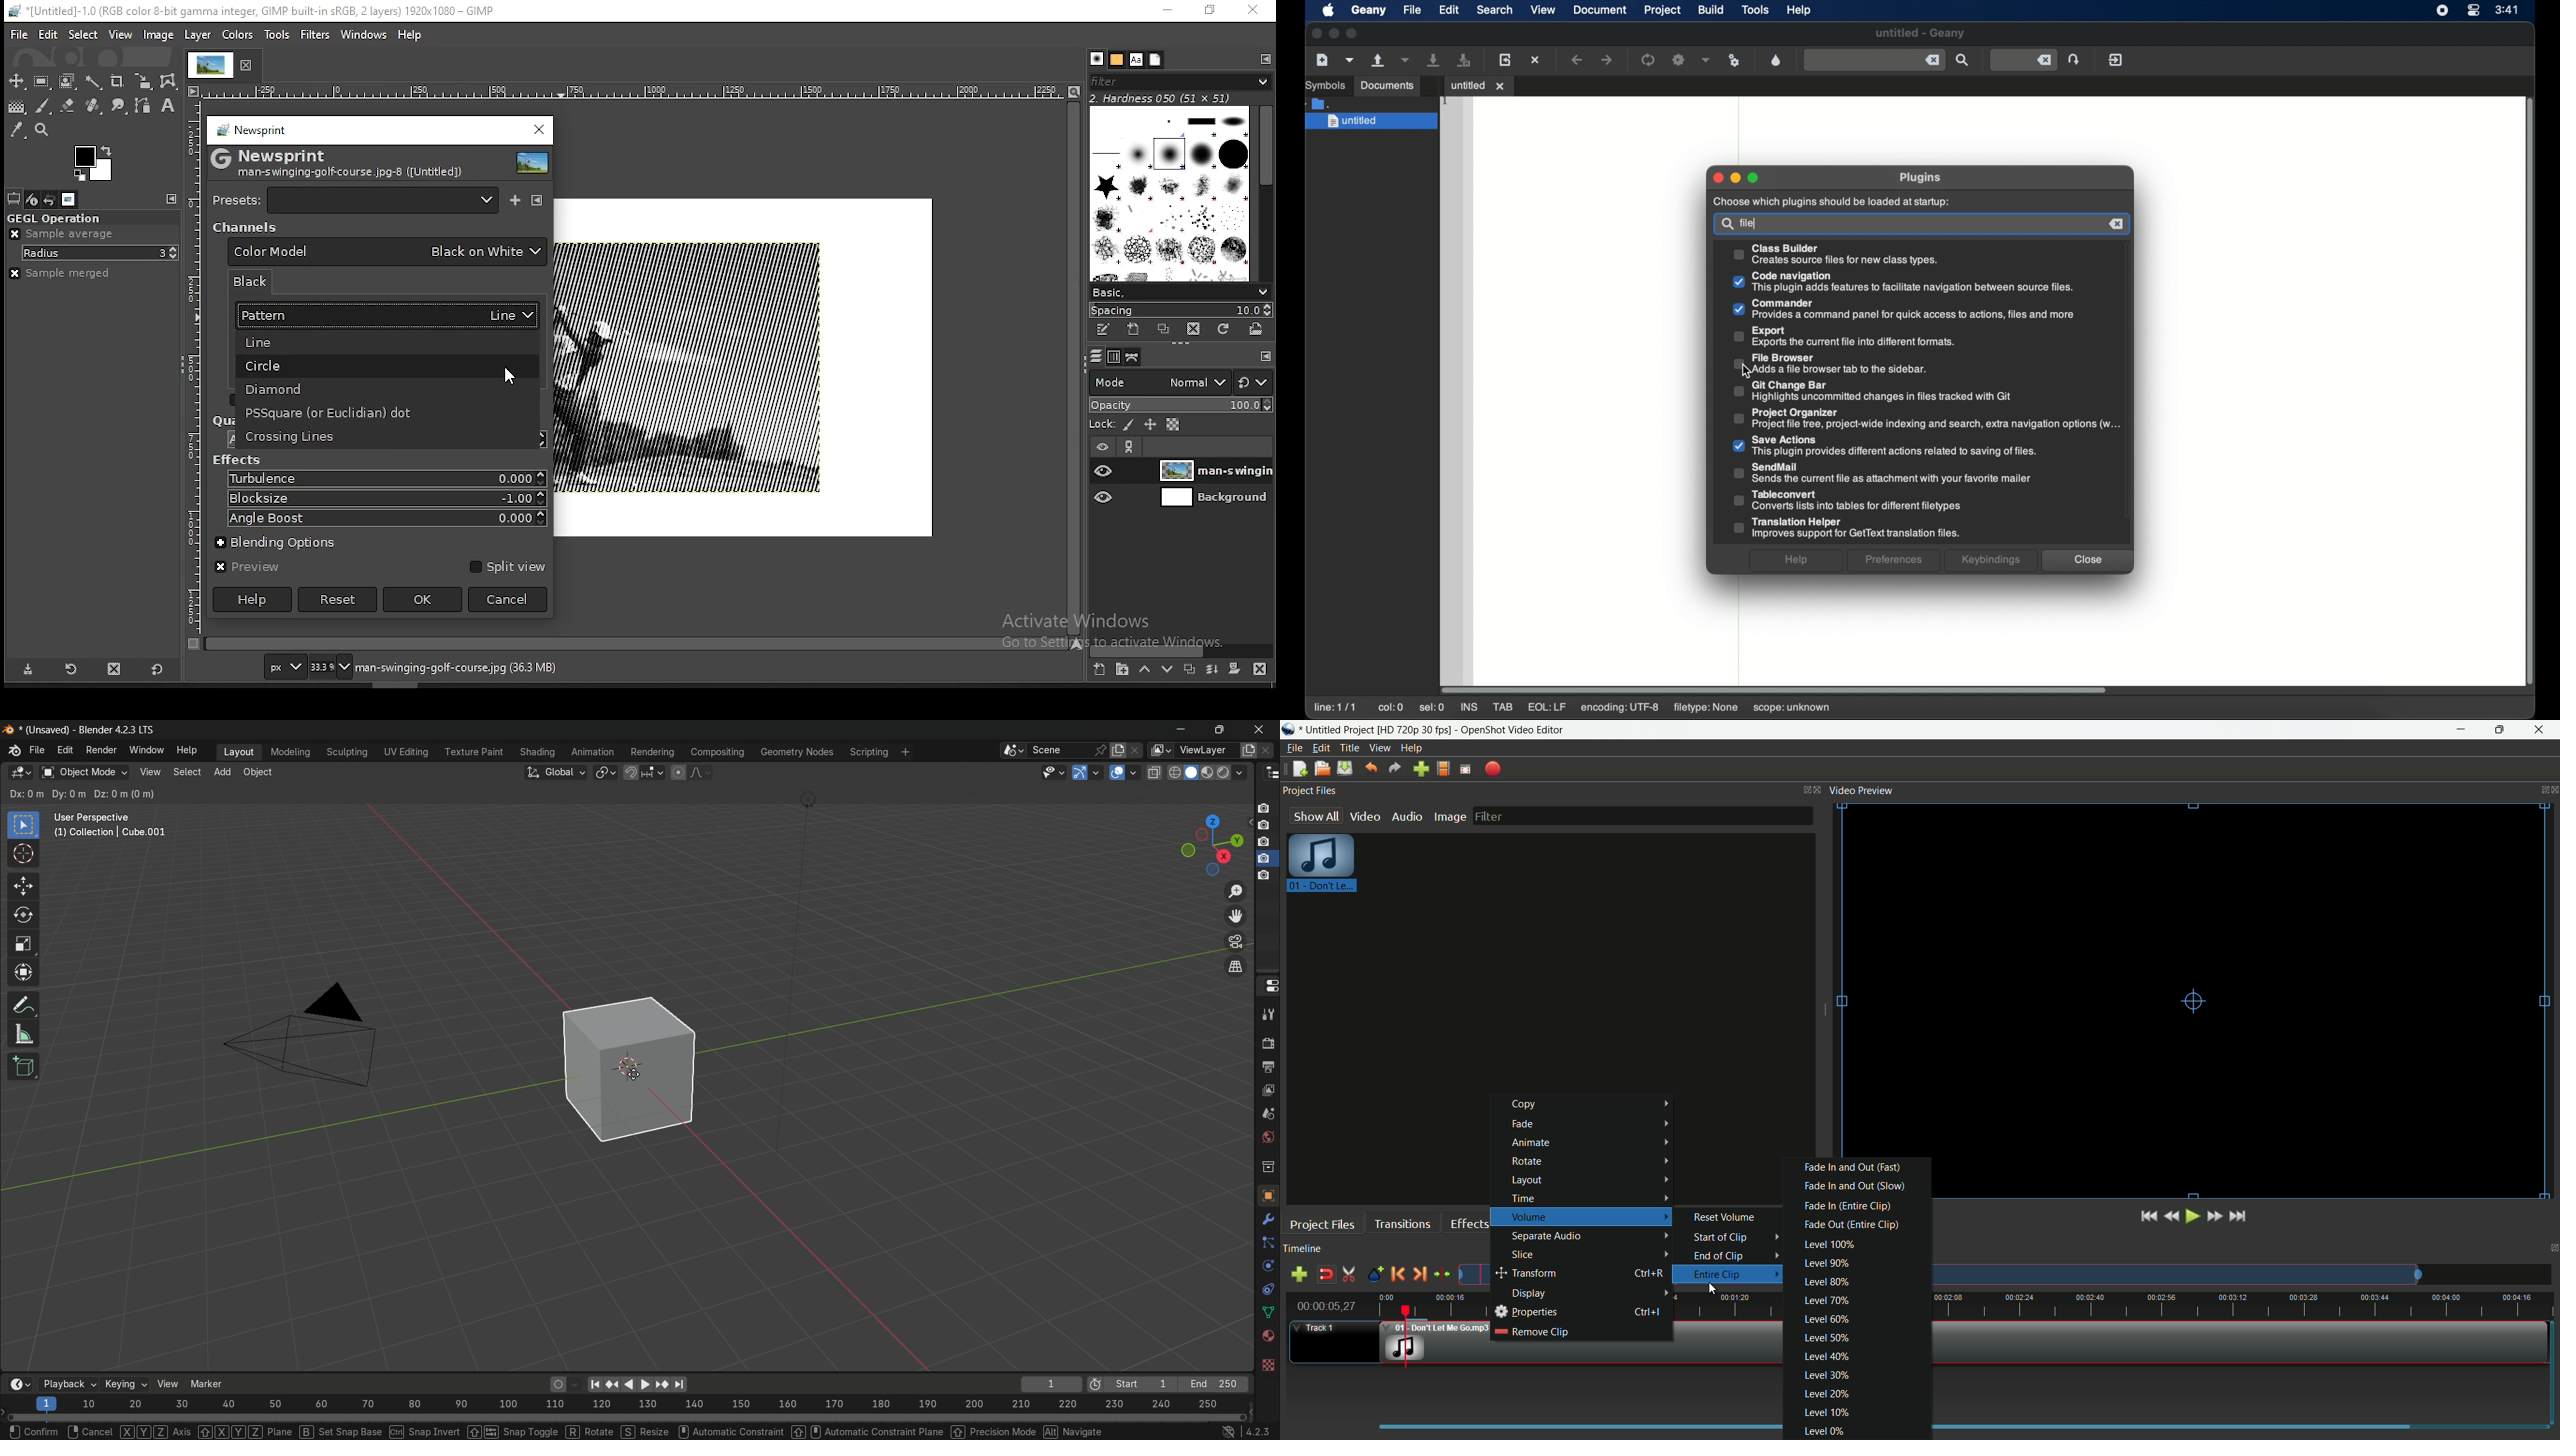  What do you see at coordinates (1236, 669) in the screenshot?
I see `add a mask` at bounding box center [1236, 669].